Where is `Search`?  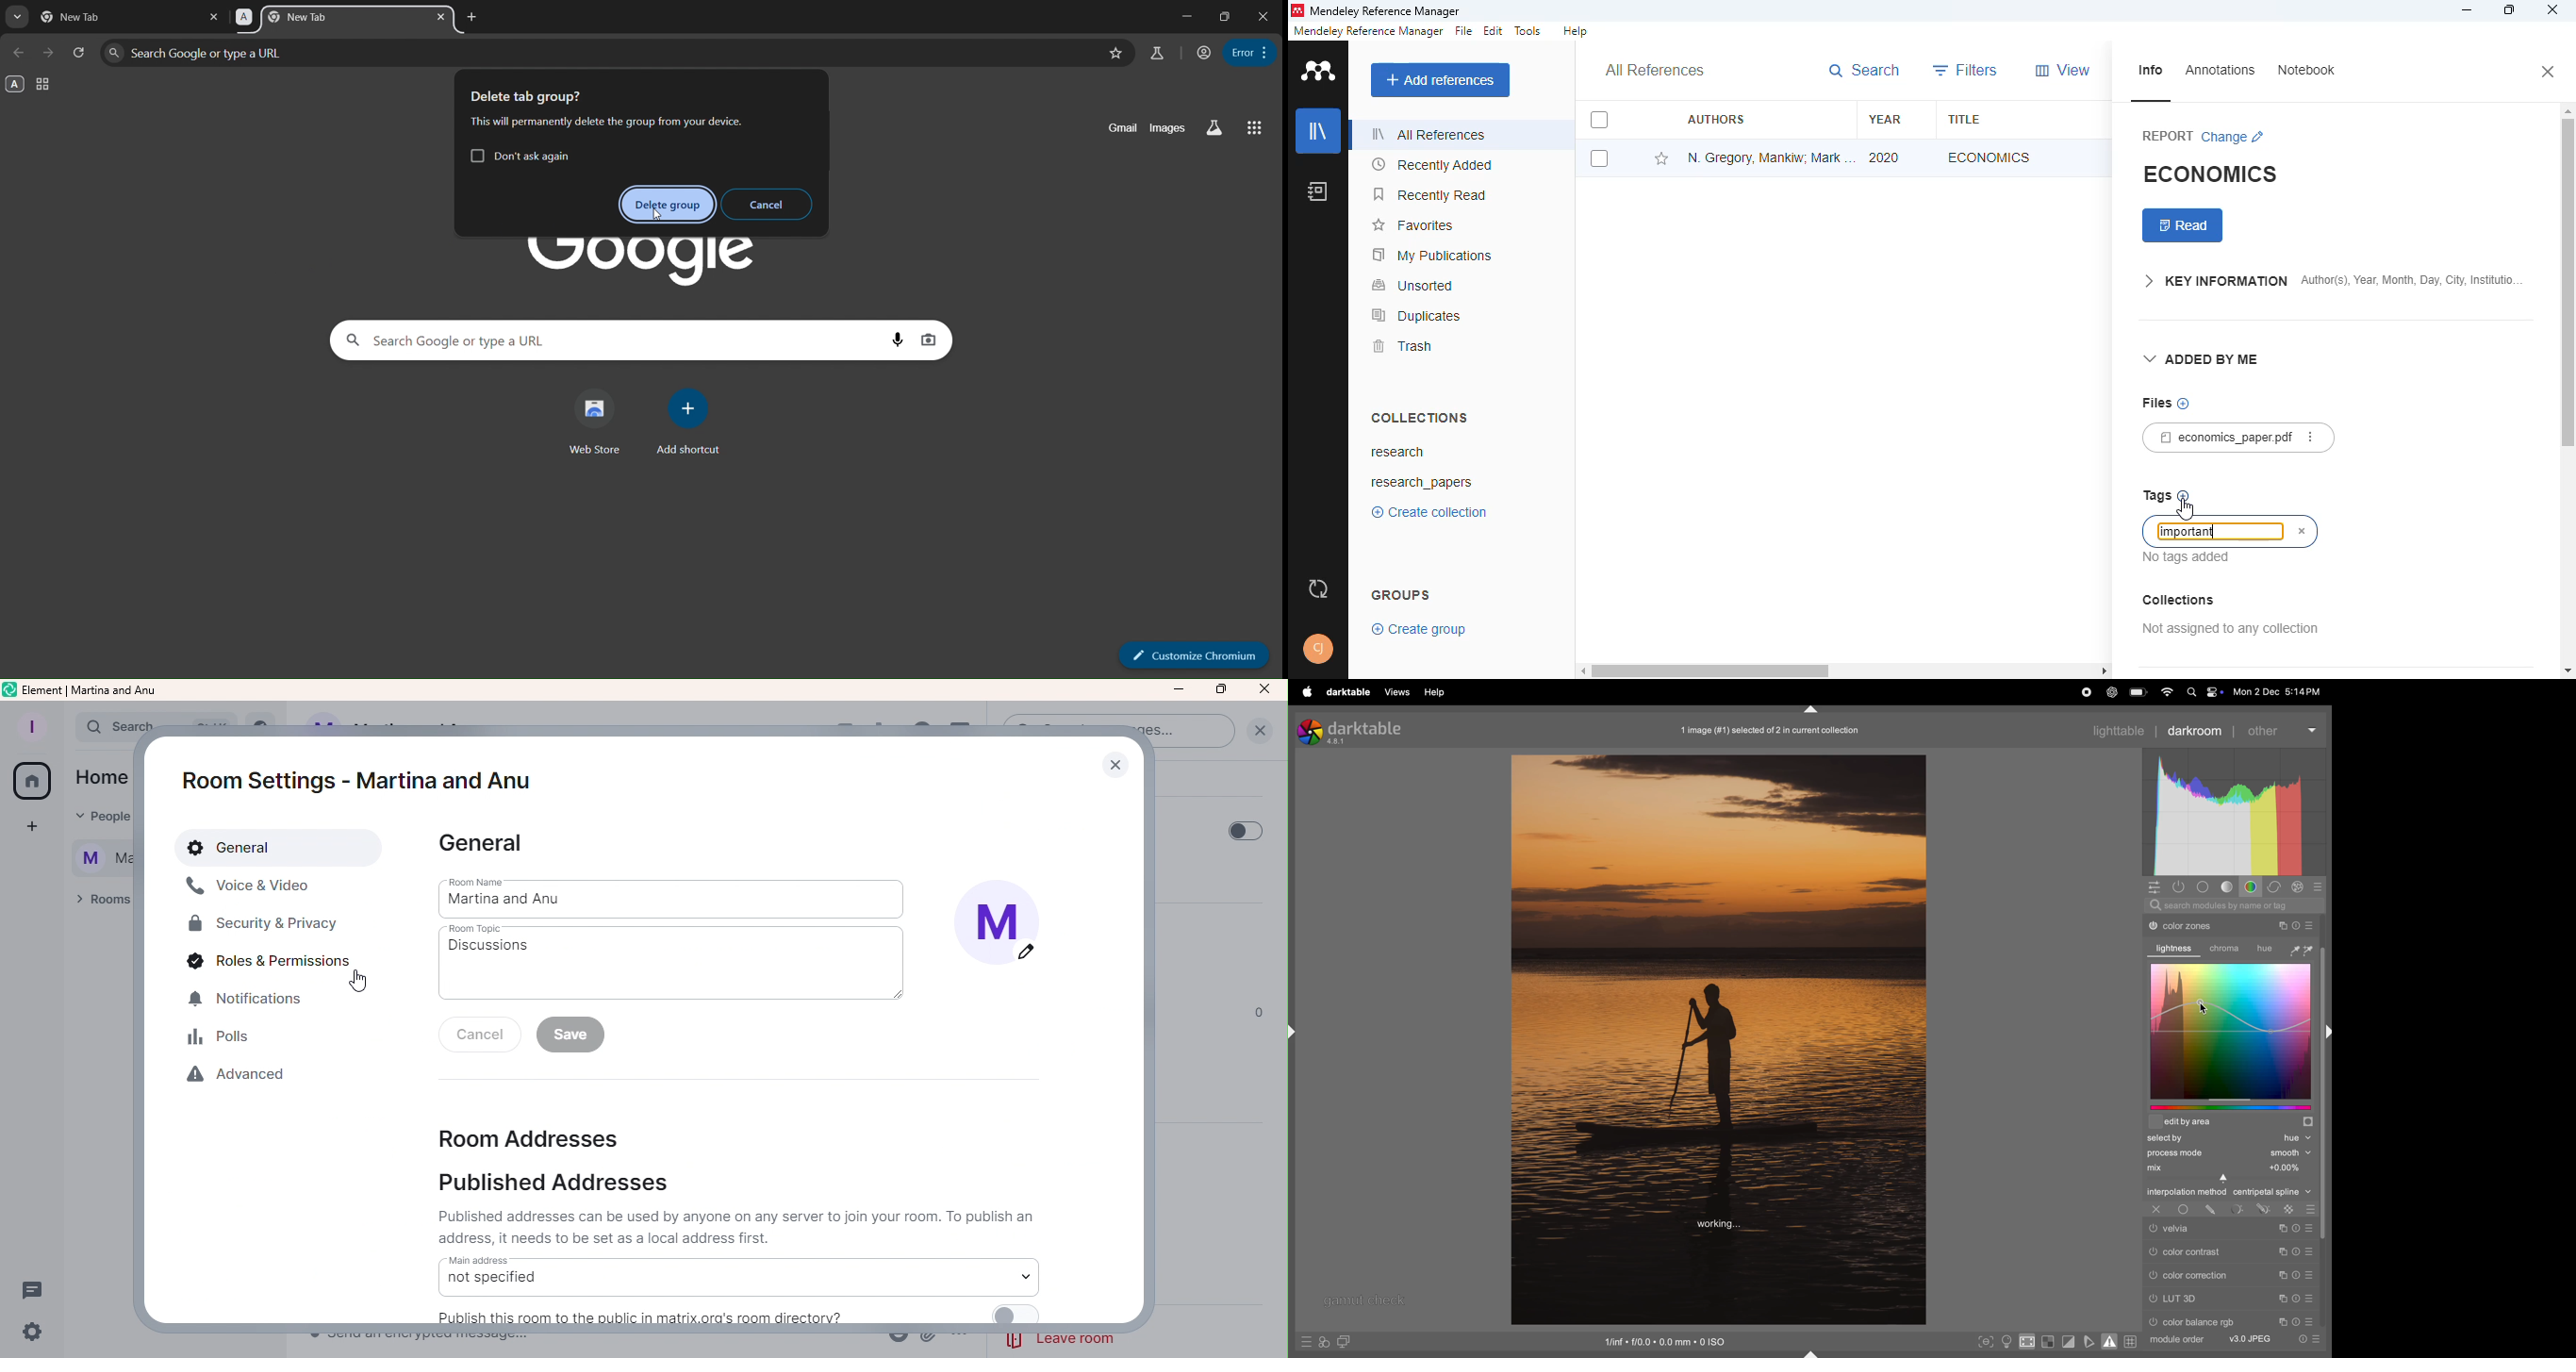 Search is located at coordinates (2192, 692).